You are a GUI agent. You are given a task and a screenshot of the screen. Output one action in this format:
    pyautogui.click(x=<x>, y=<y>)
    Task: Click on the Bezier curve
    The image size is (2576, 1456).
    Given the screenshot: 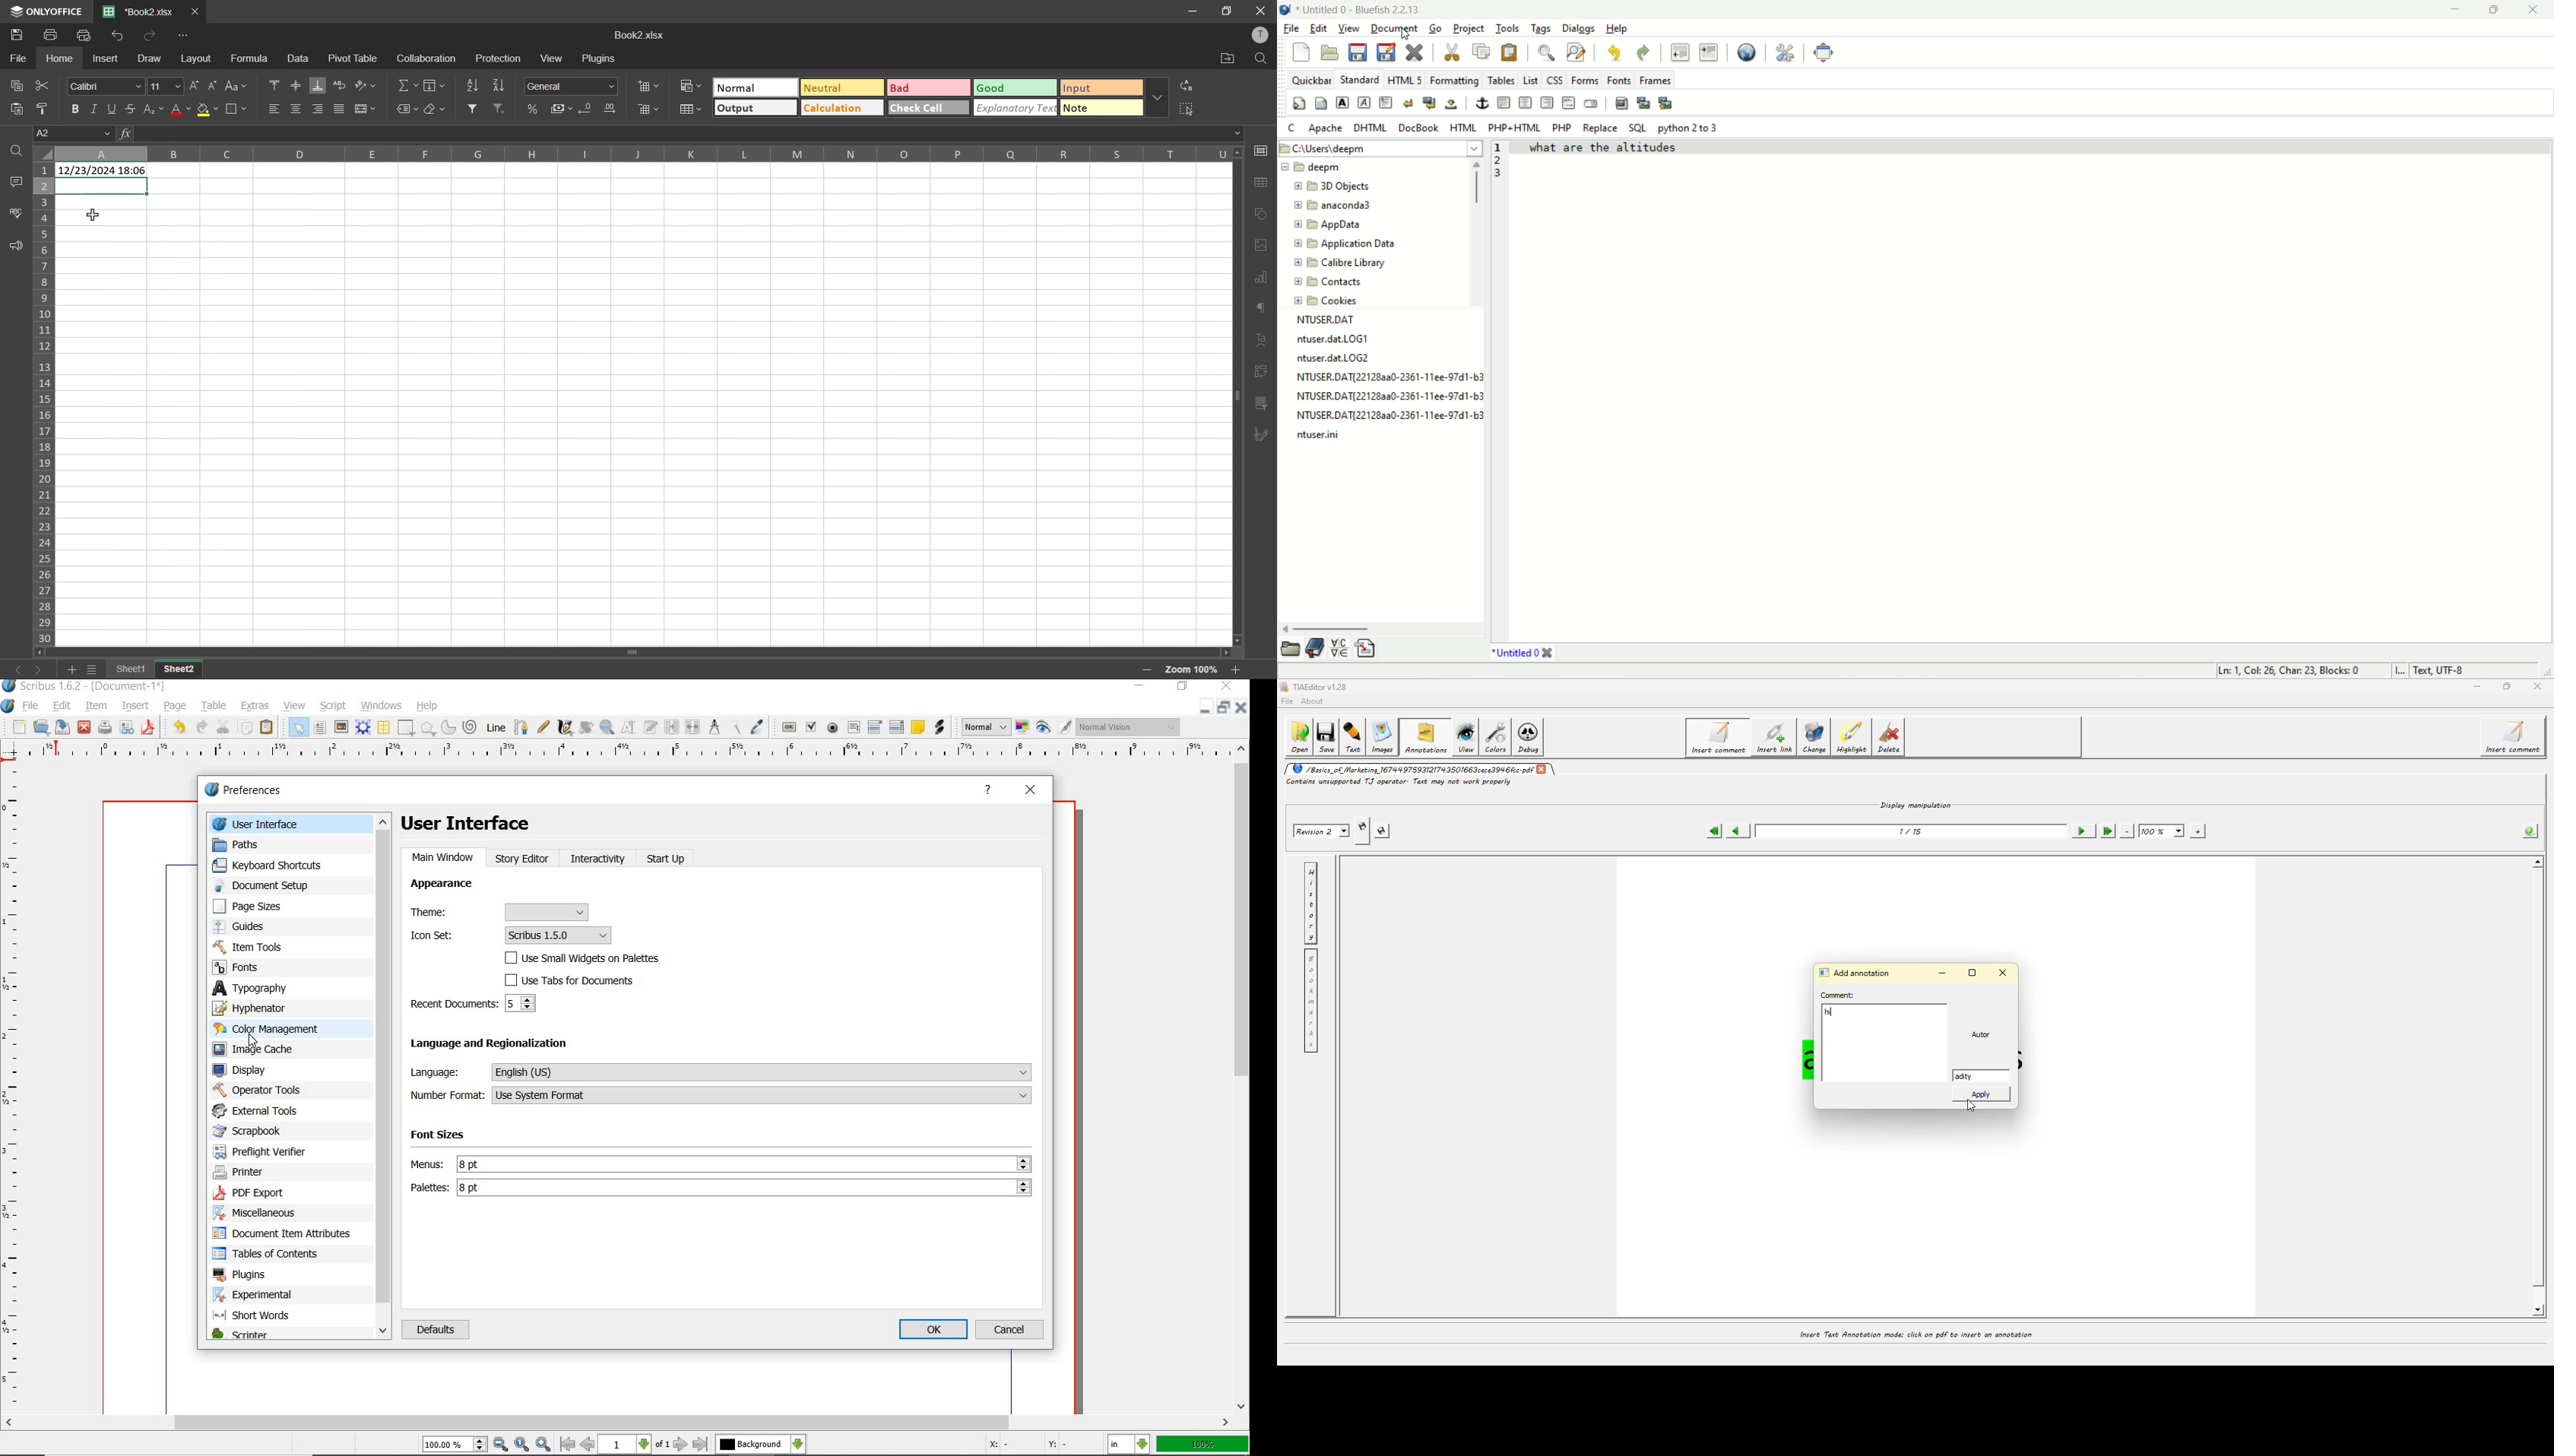 What is the action you would take?
    pyautogui.click(x=521, y=726)
    